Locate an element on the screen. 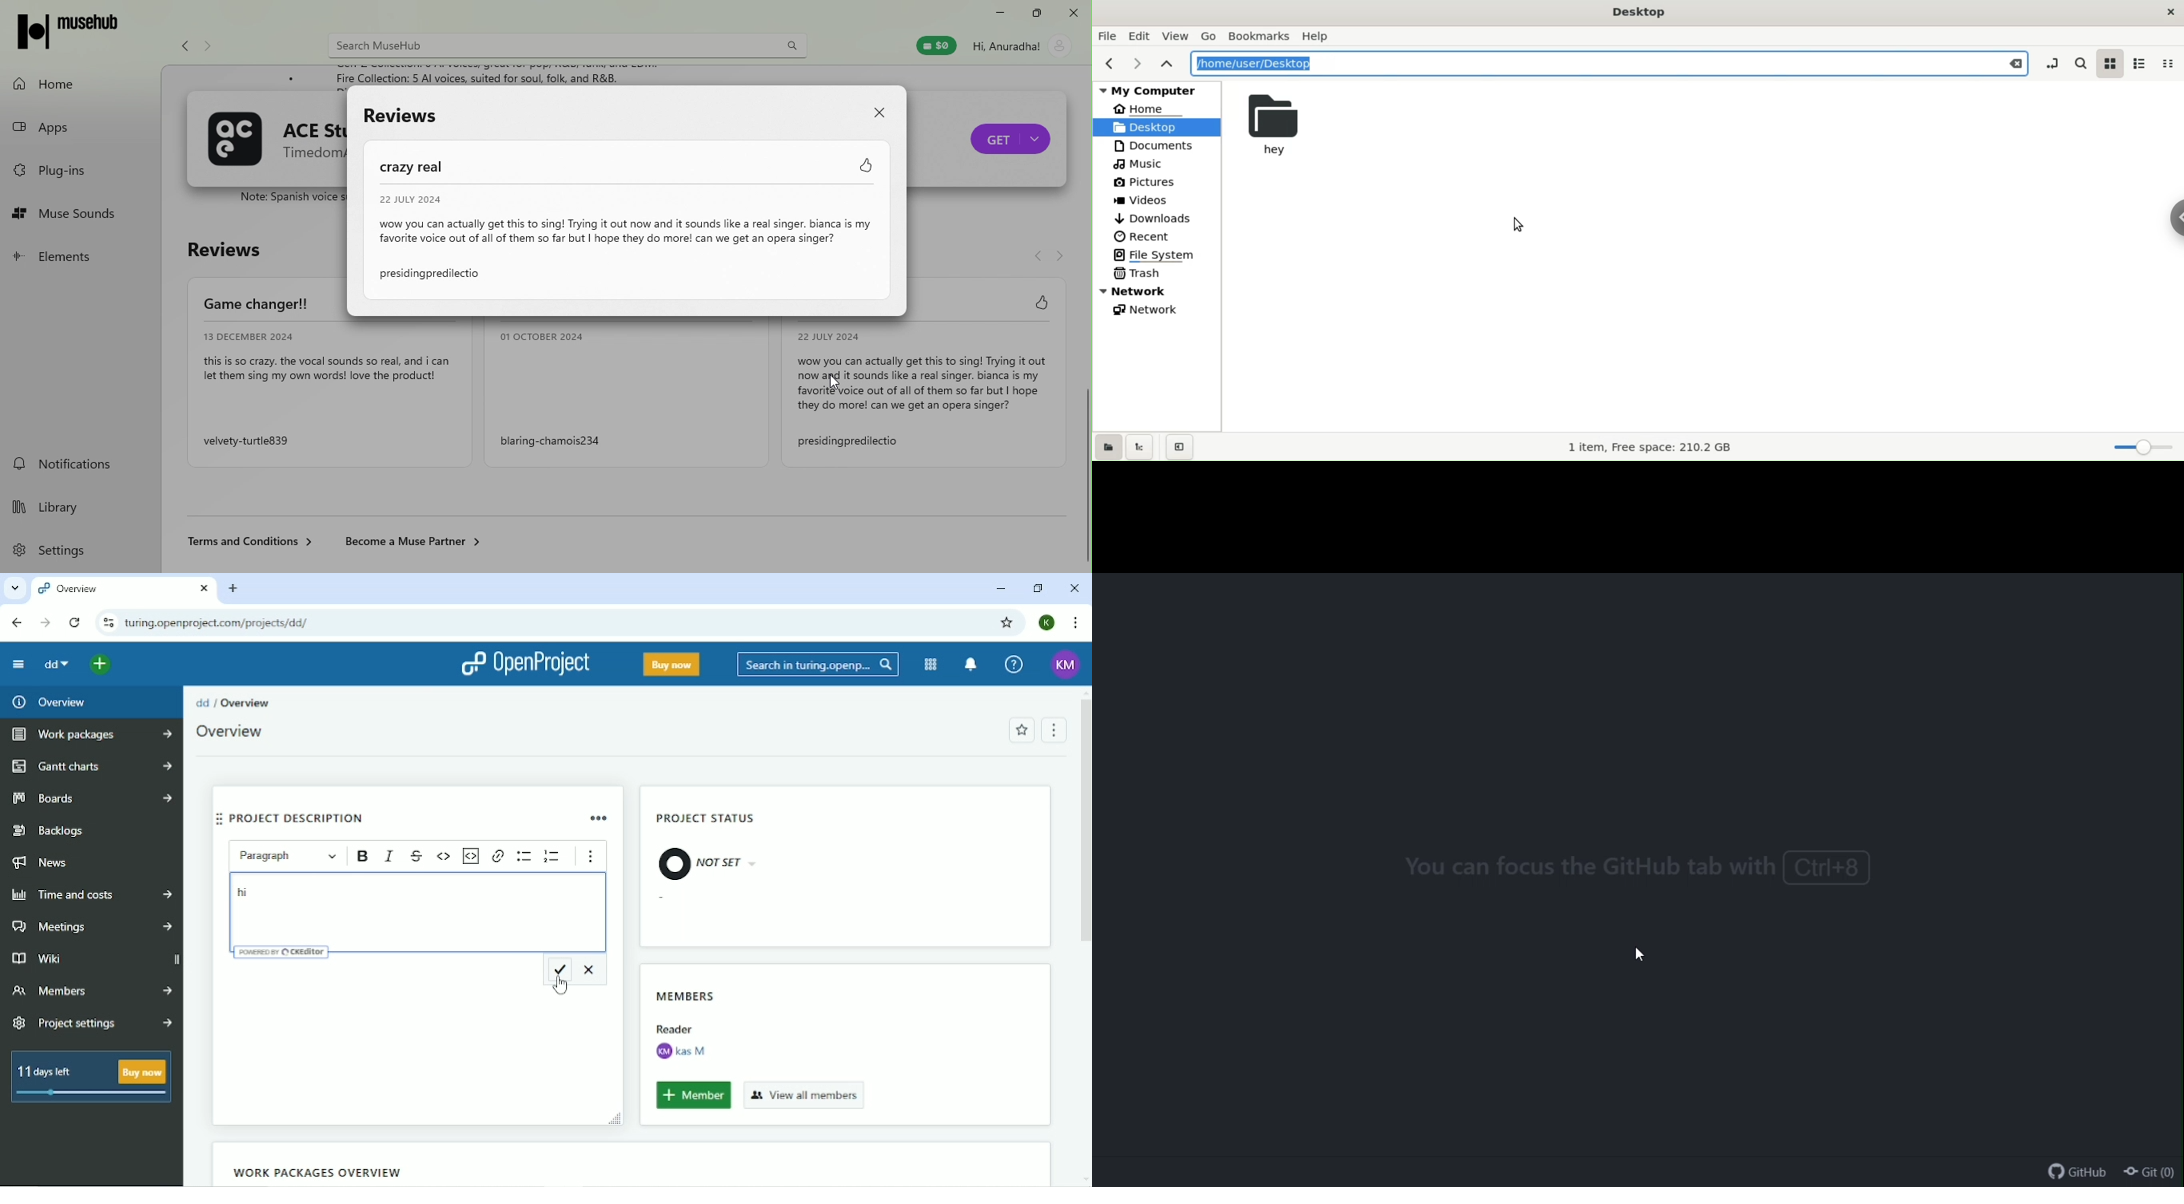 The image size is (2184, 1204). bookamarks is located at coordinates (1261, 36).